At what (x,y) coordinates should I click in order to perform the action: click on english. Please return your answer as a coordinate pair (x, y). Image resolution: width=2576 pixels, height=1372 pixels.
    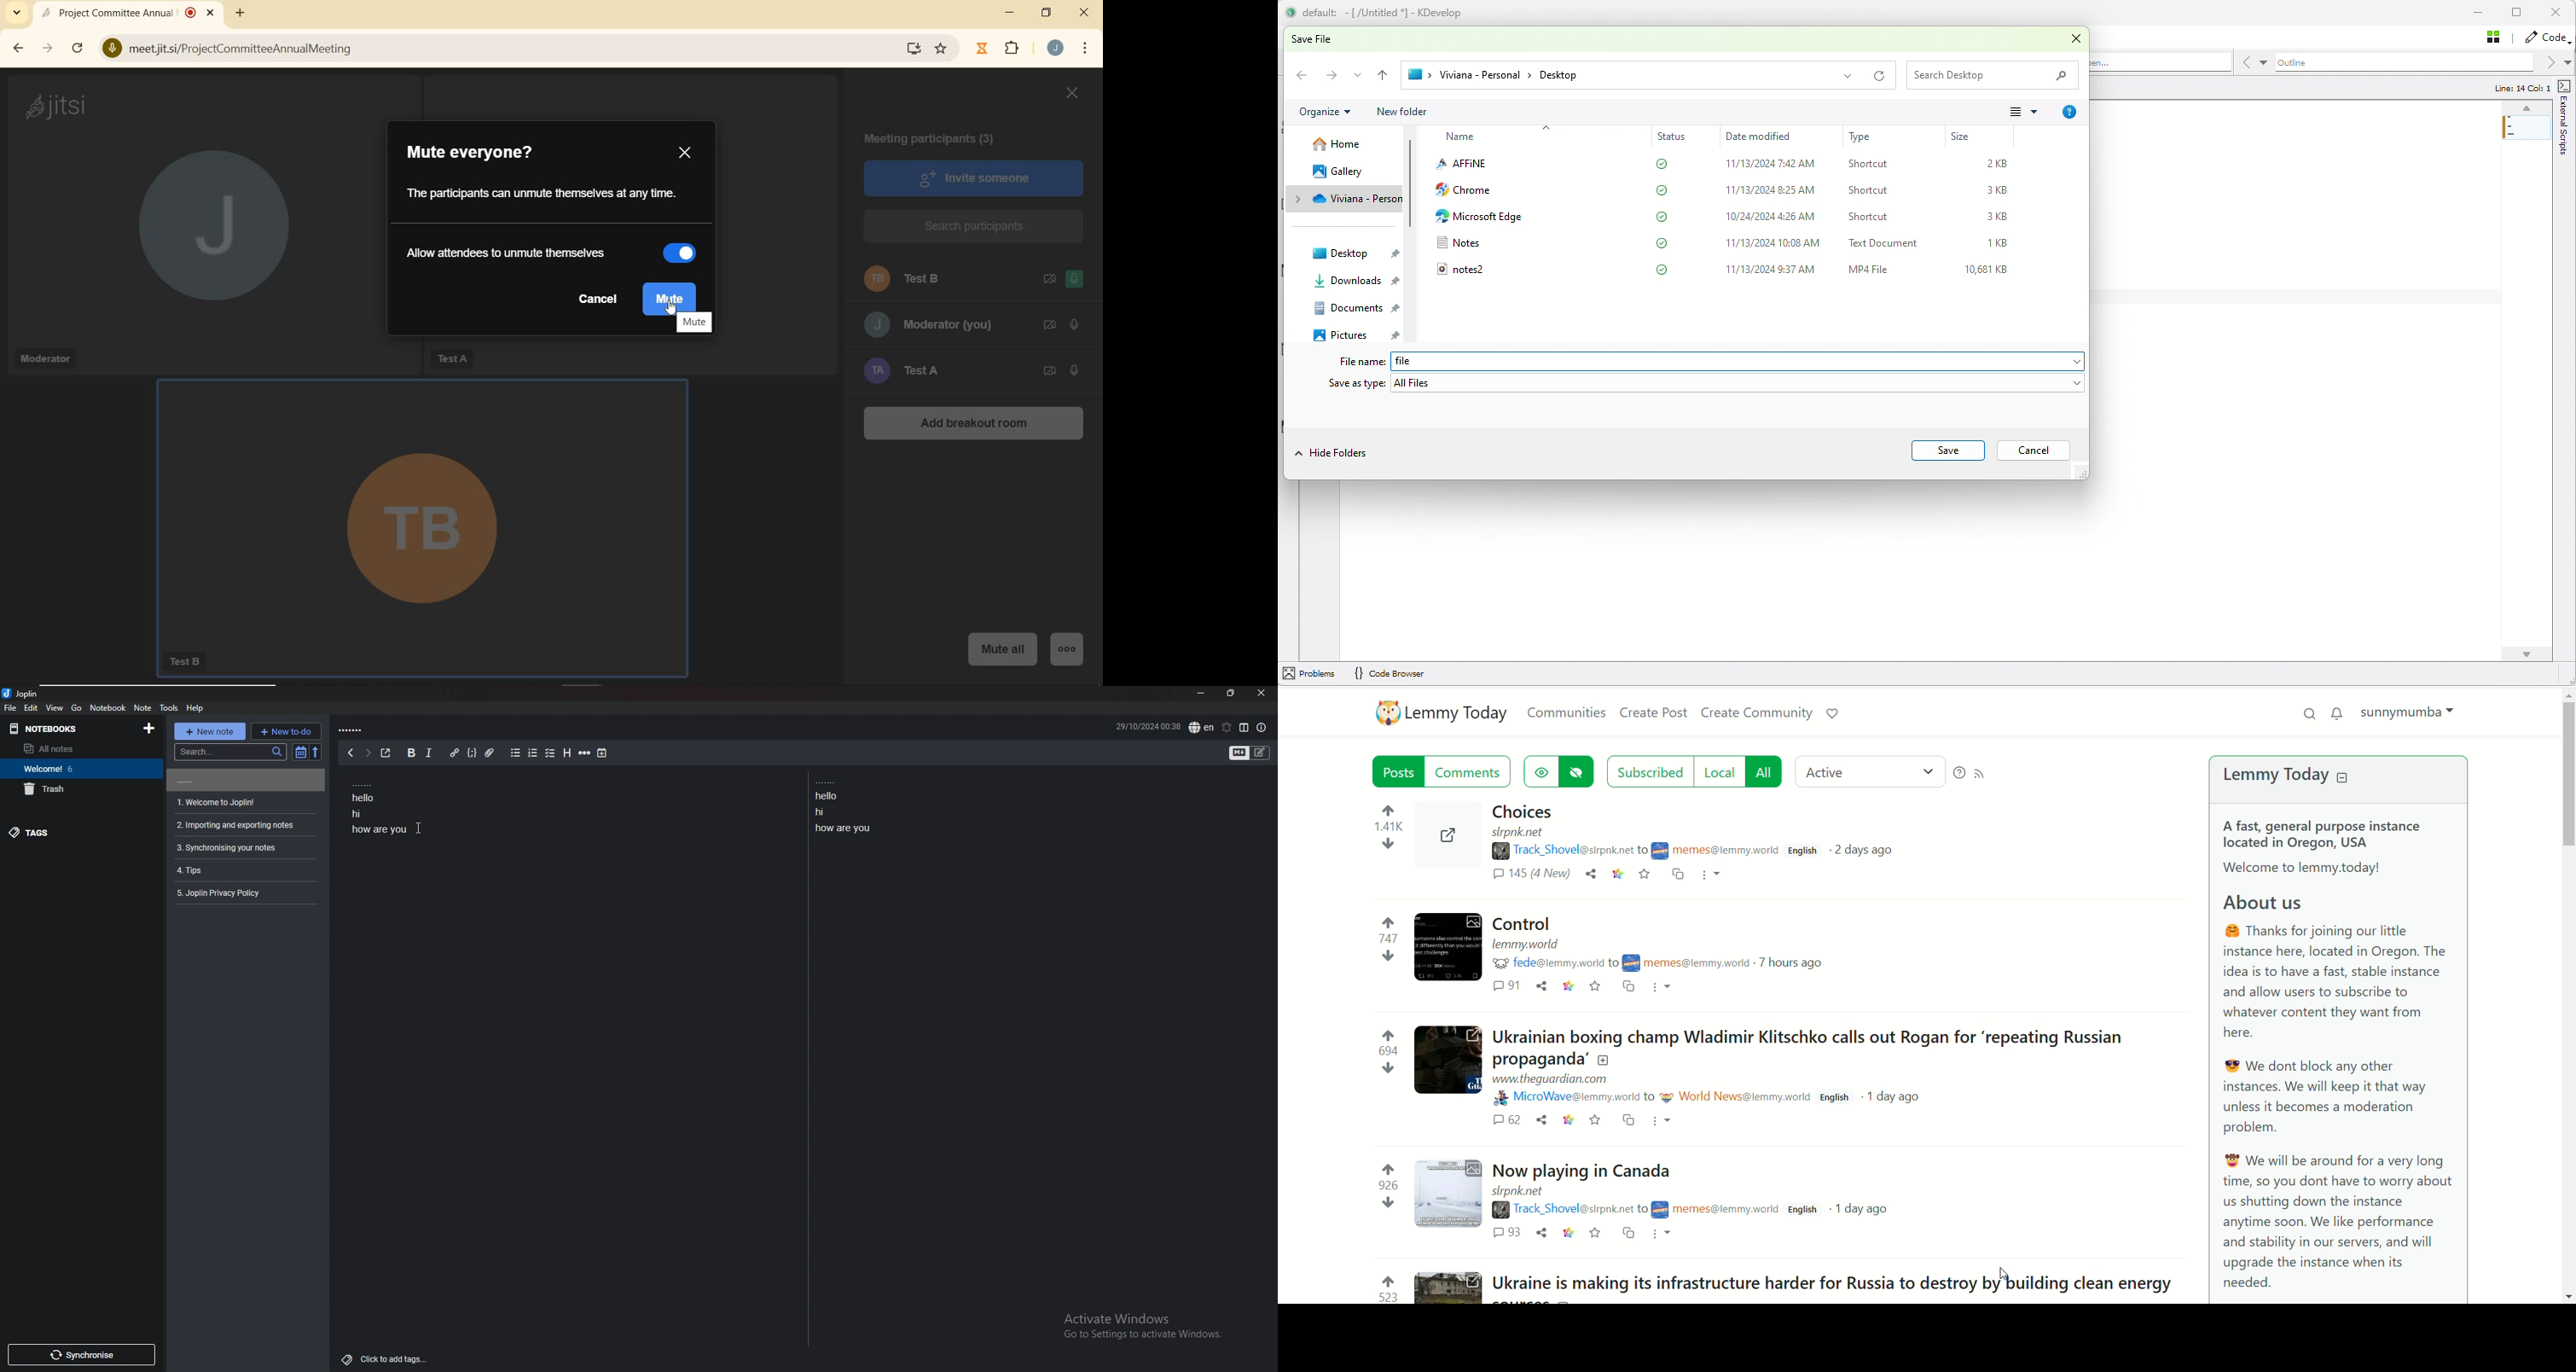
    Looking at the image, I should click on (1801, 1210).